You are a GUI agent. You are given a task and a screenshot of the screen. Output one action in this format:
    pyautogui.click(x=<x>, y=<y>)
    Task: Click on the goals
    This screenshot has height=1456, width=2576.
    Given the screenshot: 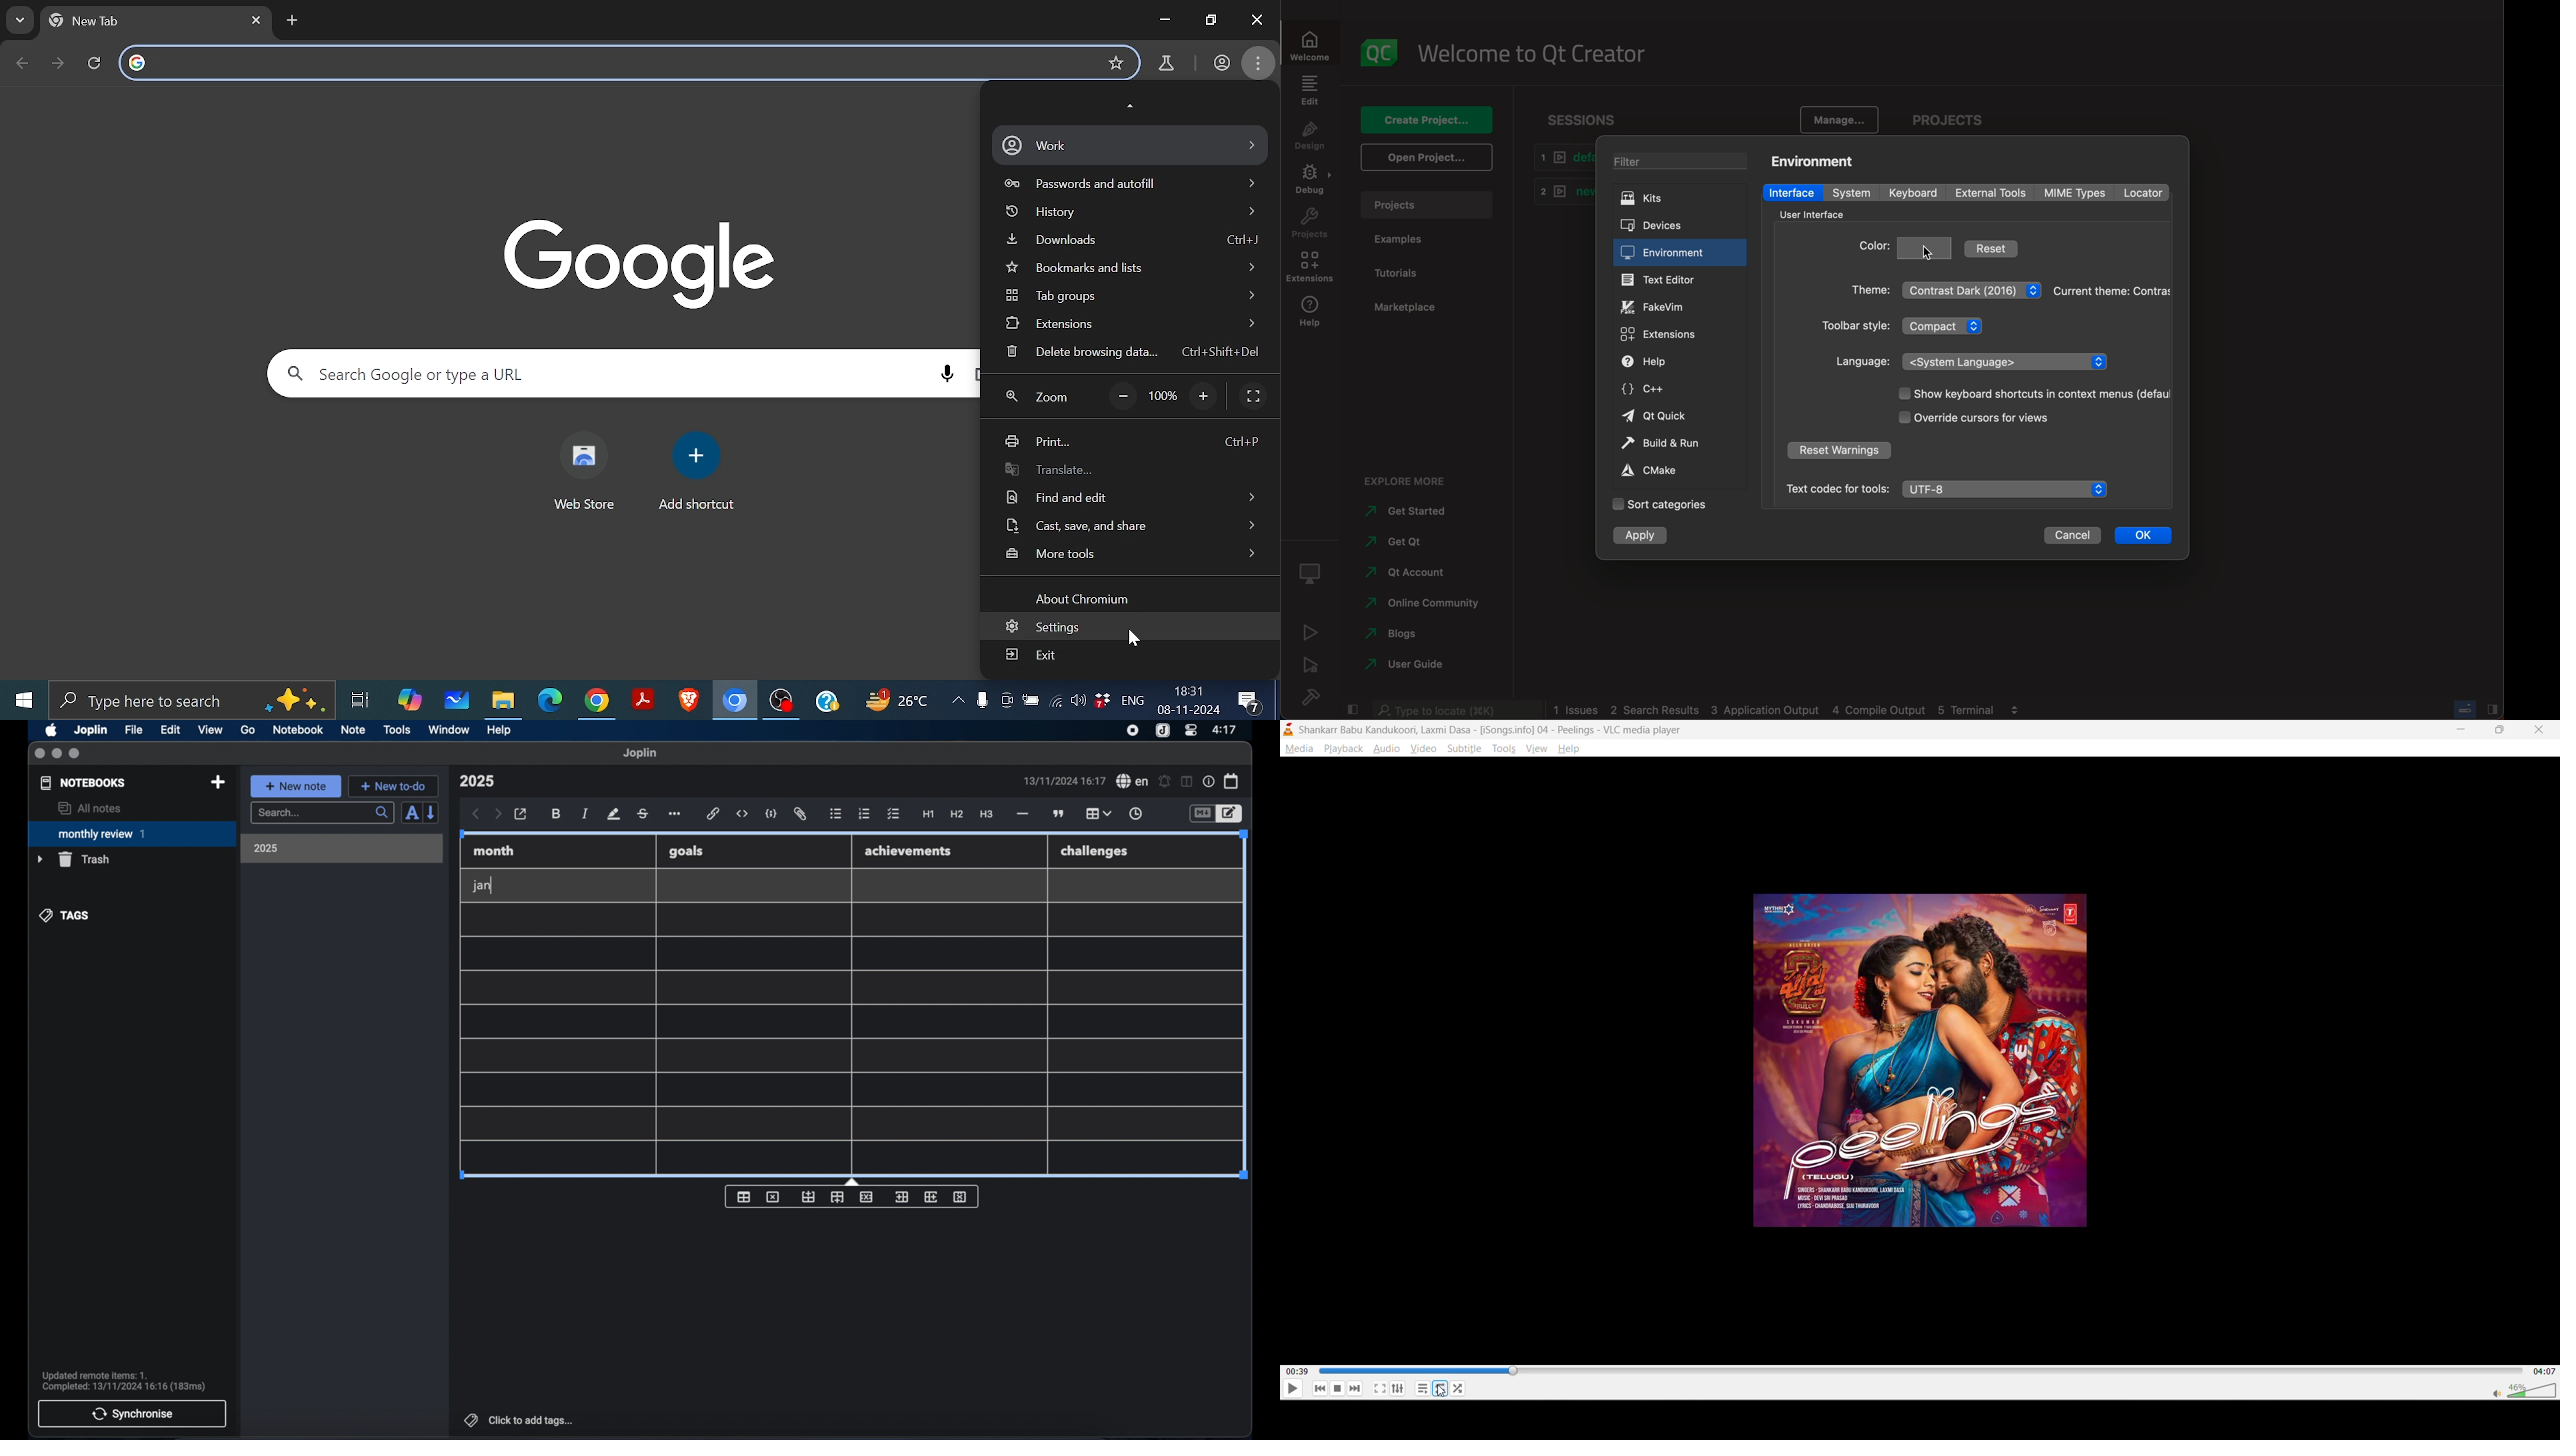 What is the action you would take?
    pyautogui.click(x=686, y=851)
    